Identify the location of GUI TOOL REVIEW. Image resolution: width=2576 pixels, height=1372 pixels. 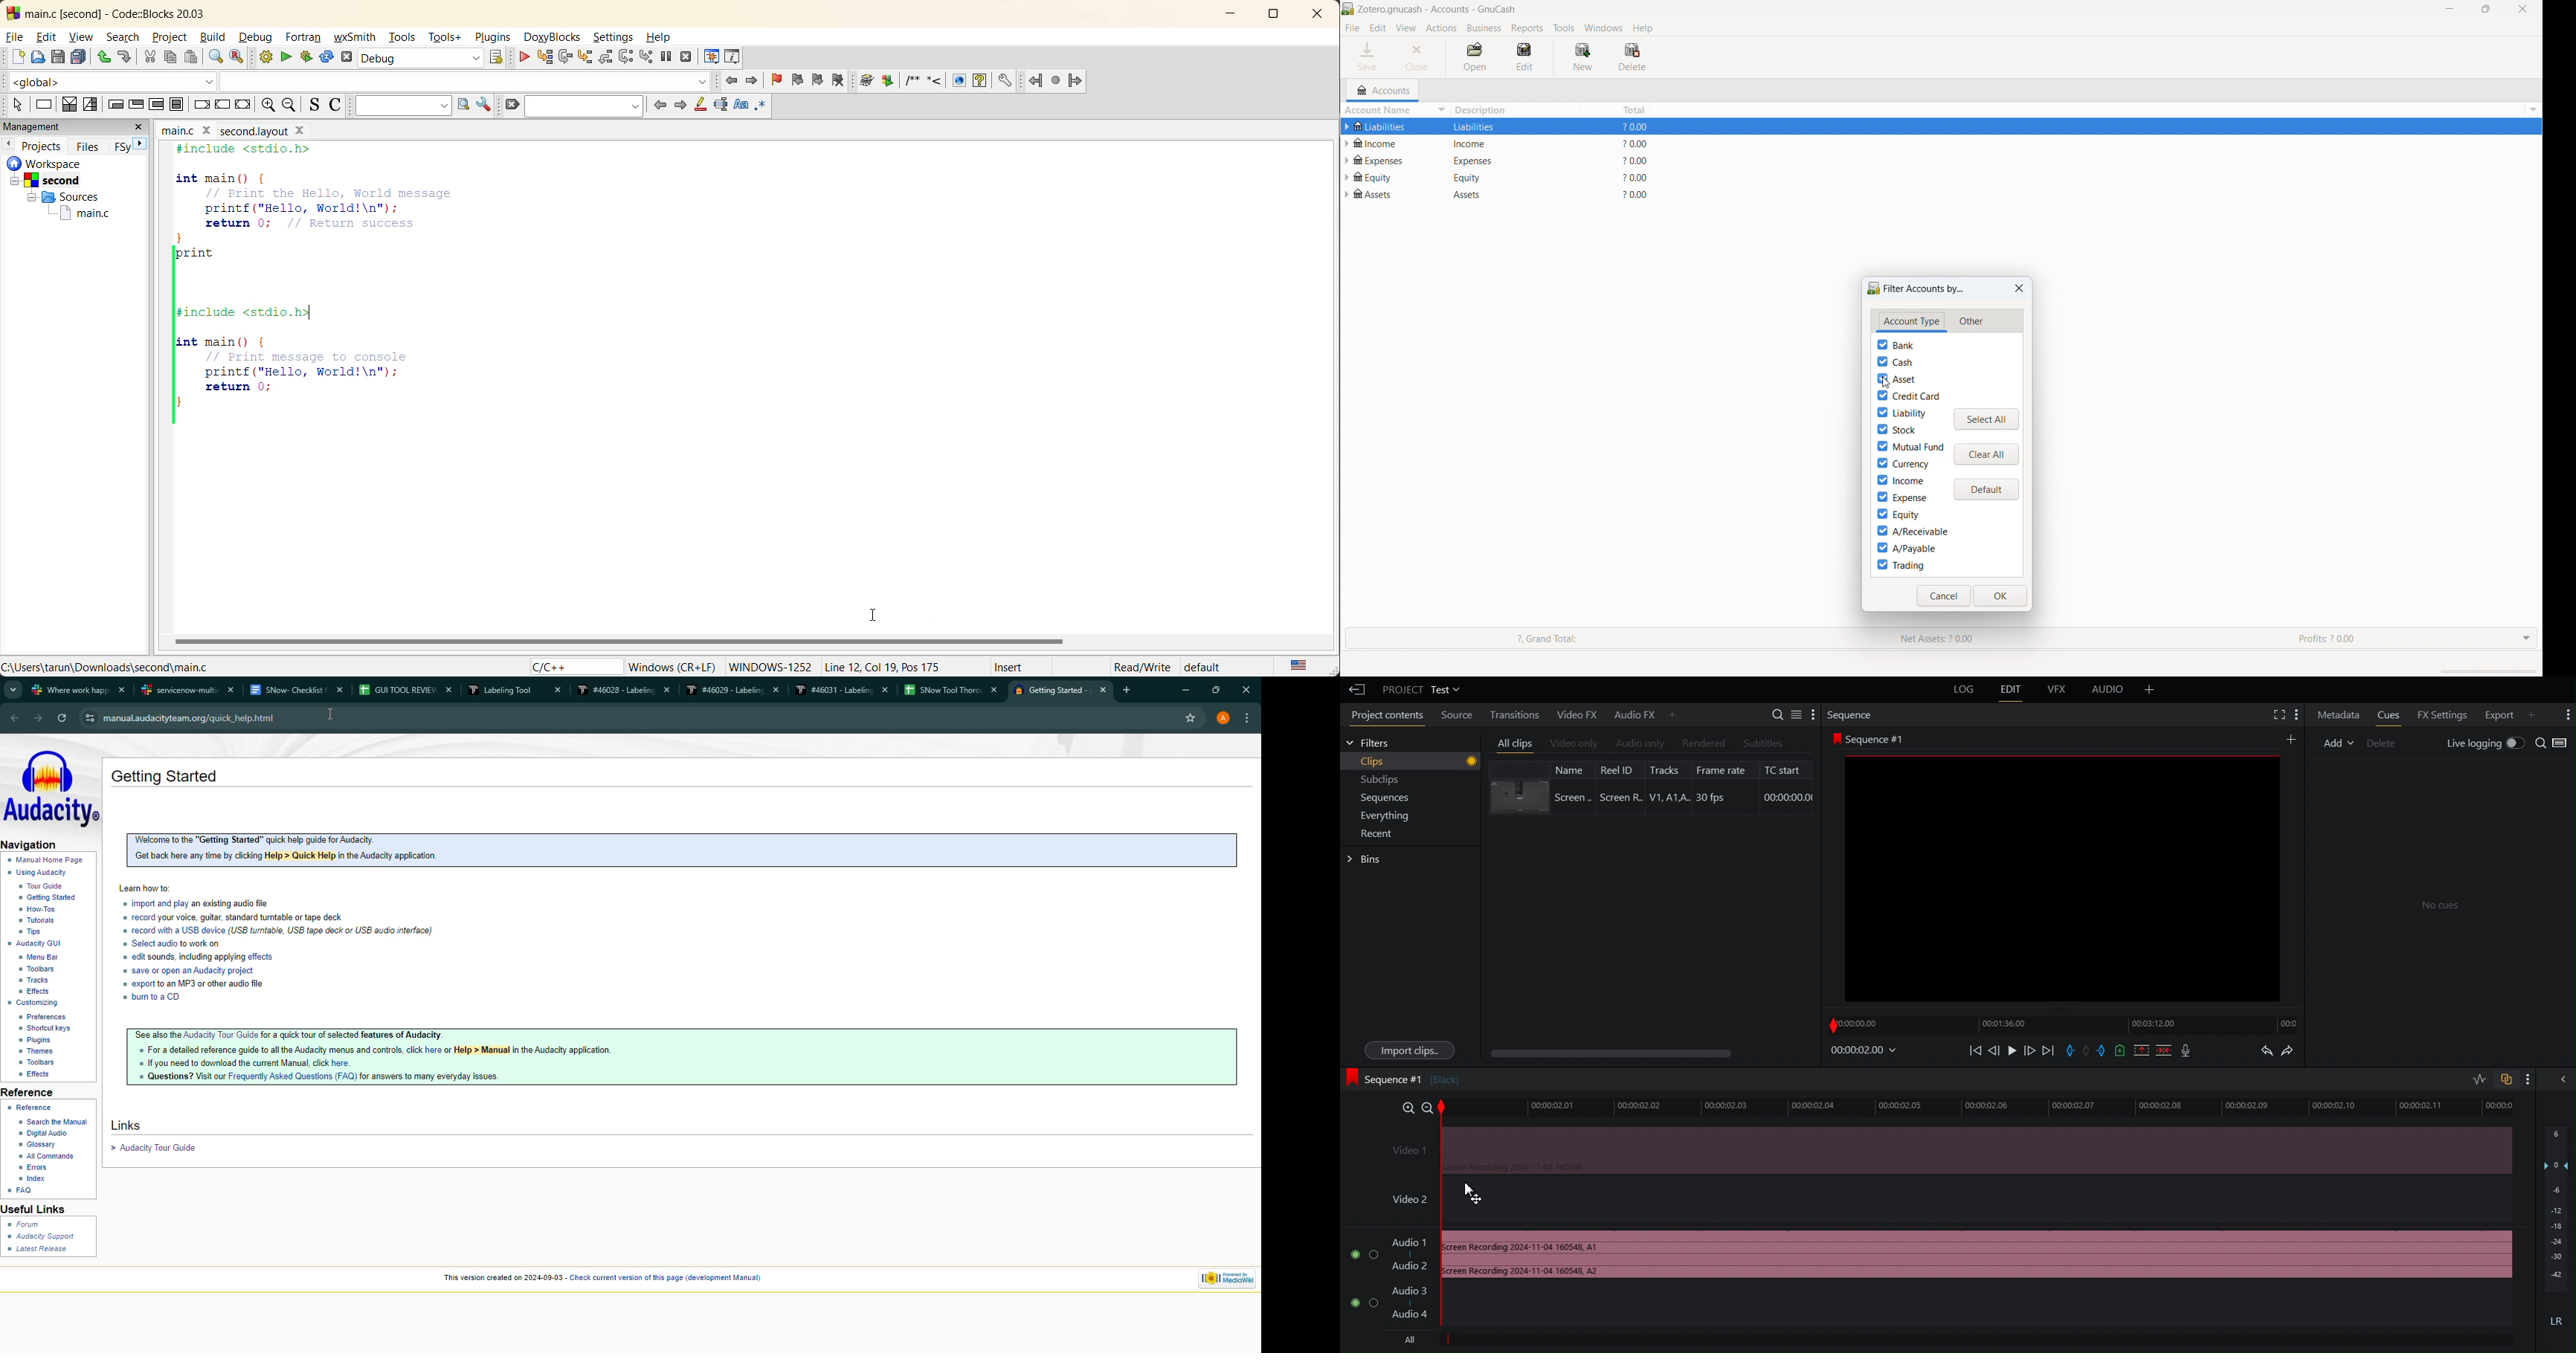
(405, 691).